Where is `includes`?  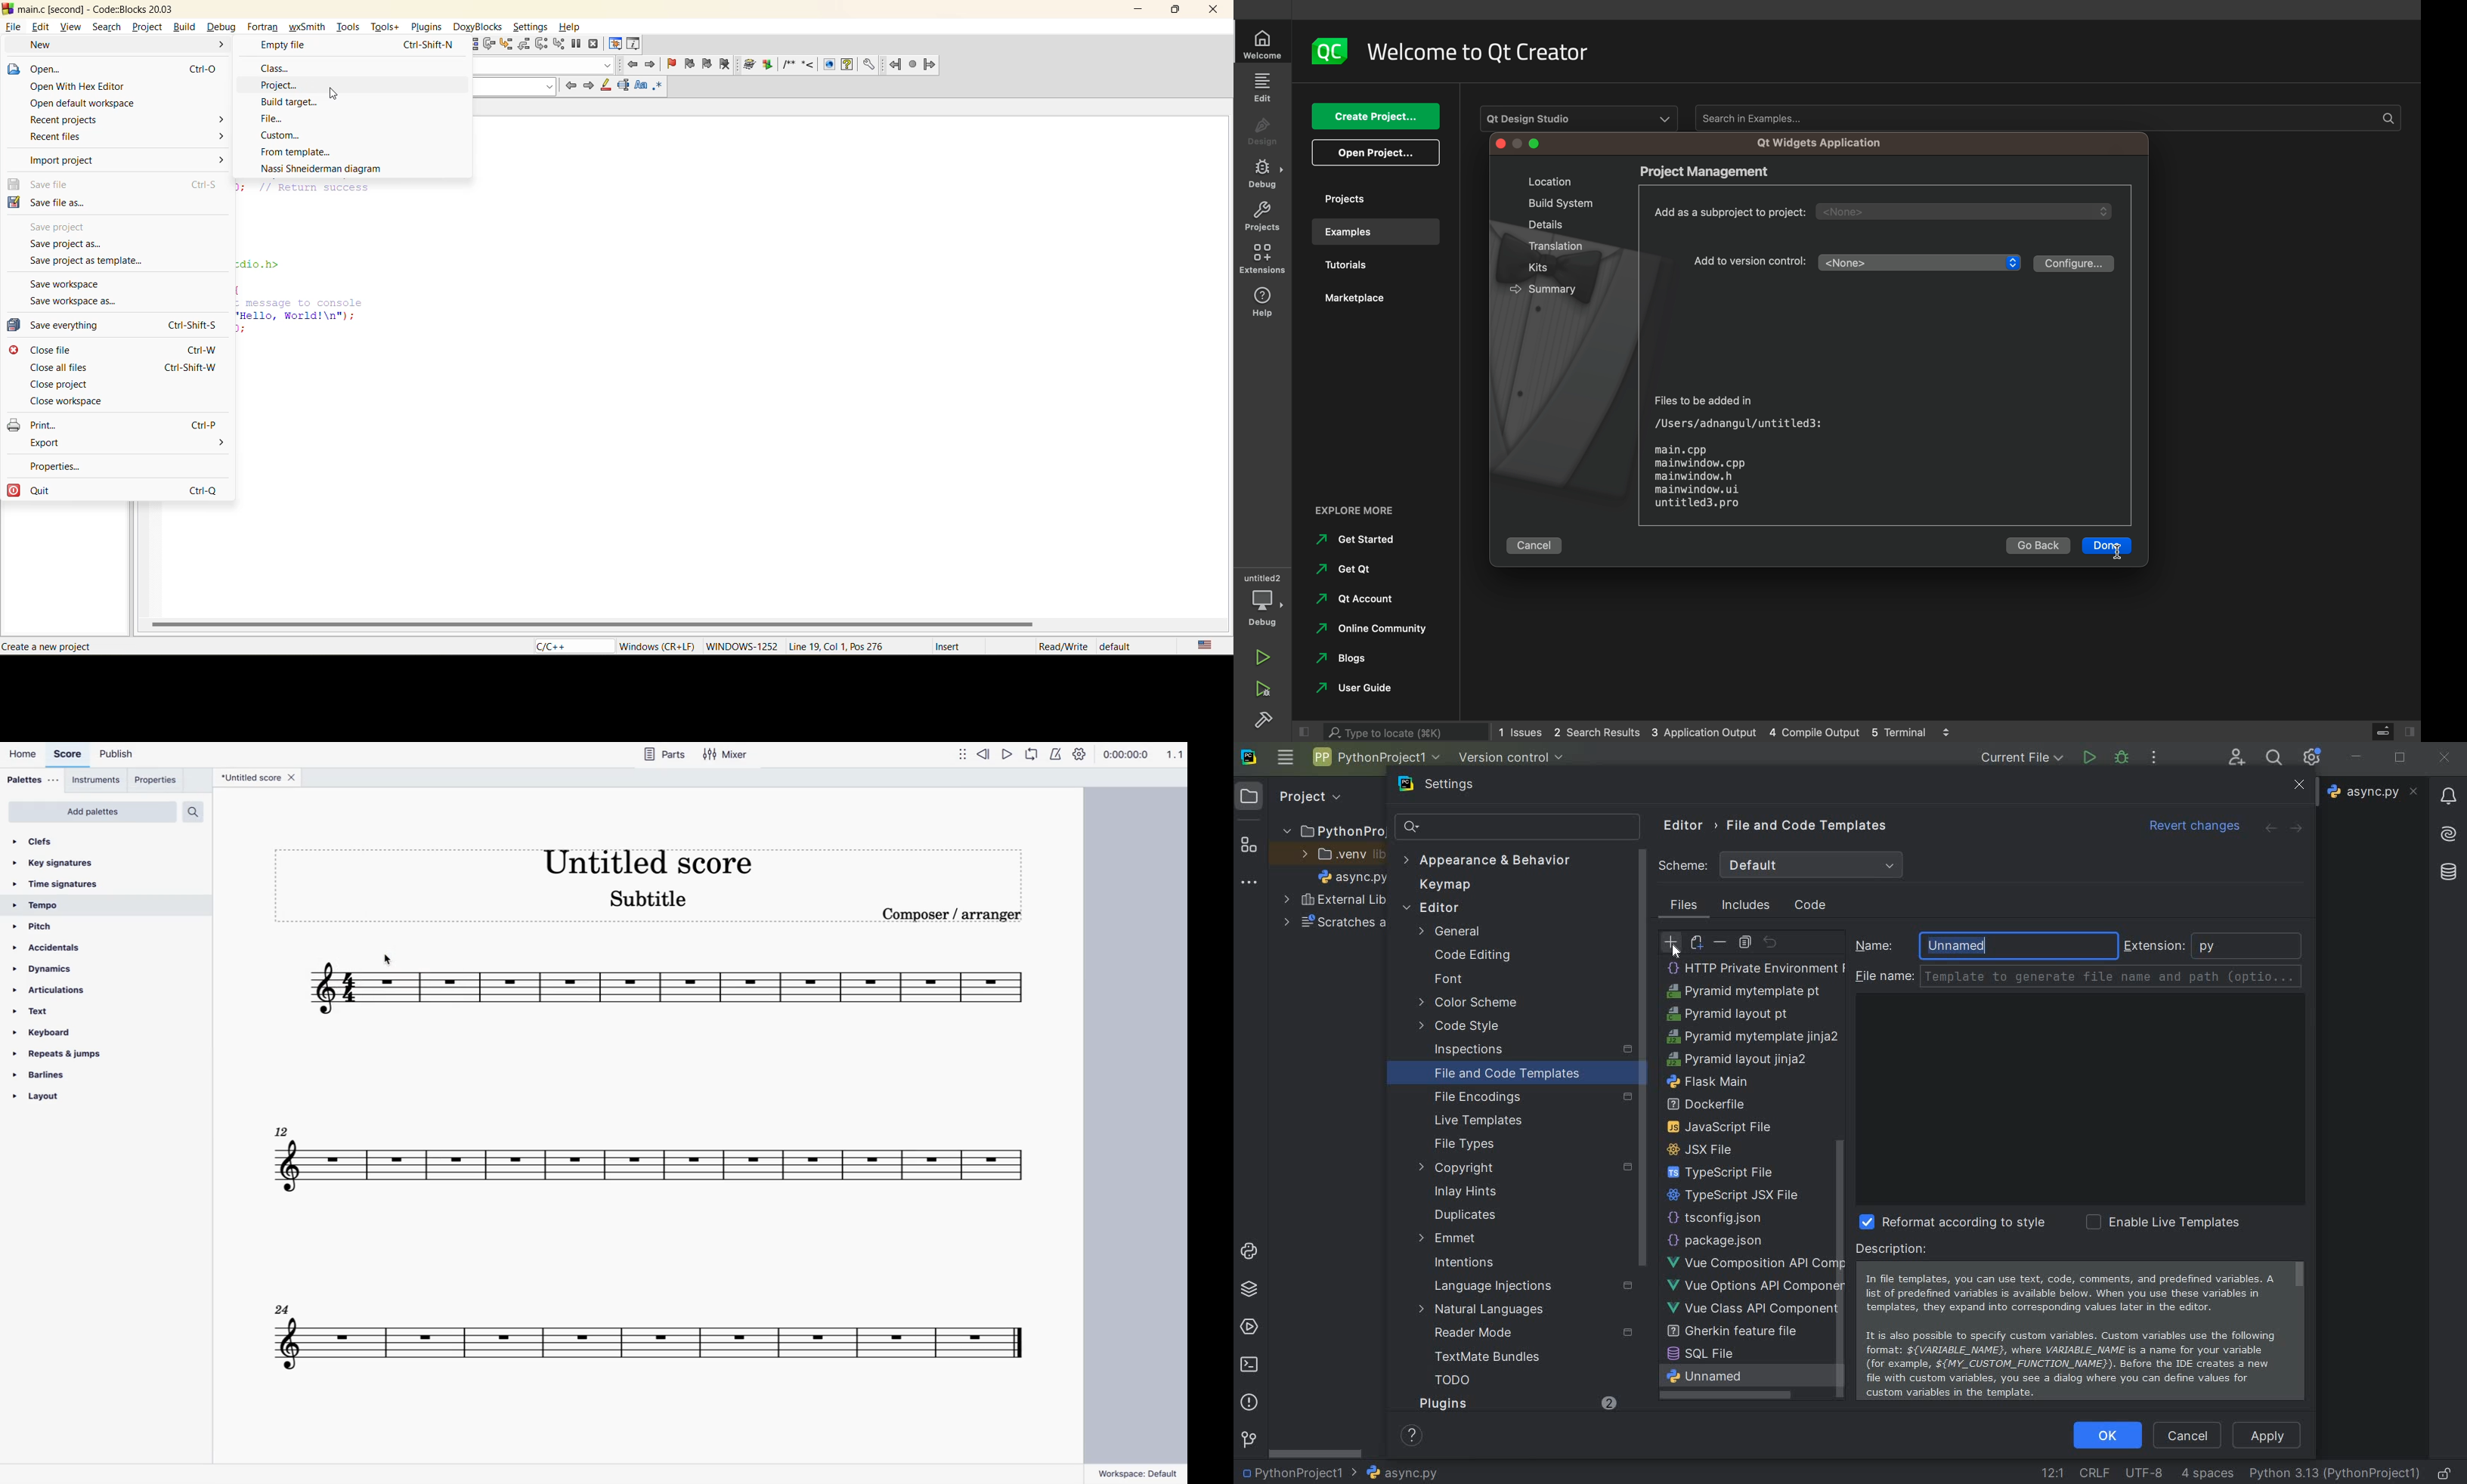
includes is located at coordinates (1747, 906).